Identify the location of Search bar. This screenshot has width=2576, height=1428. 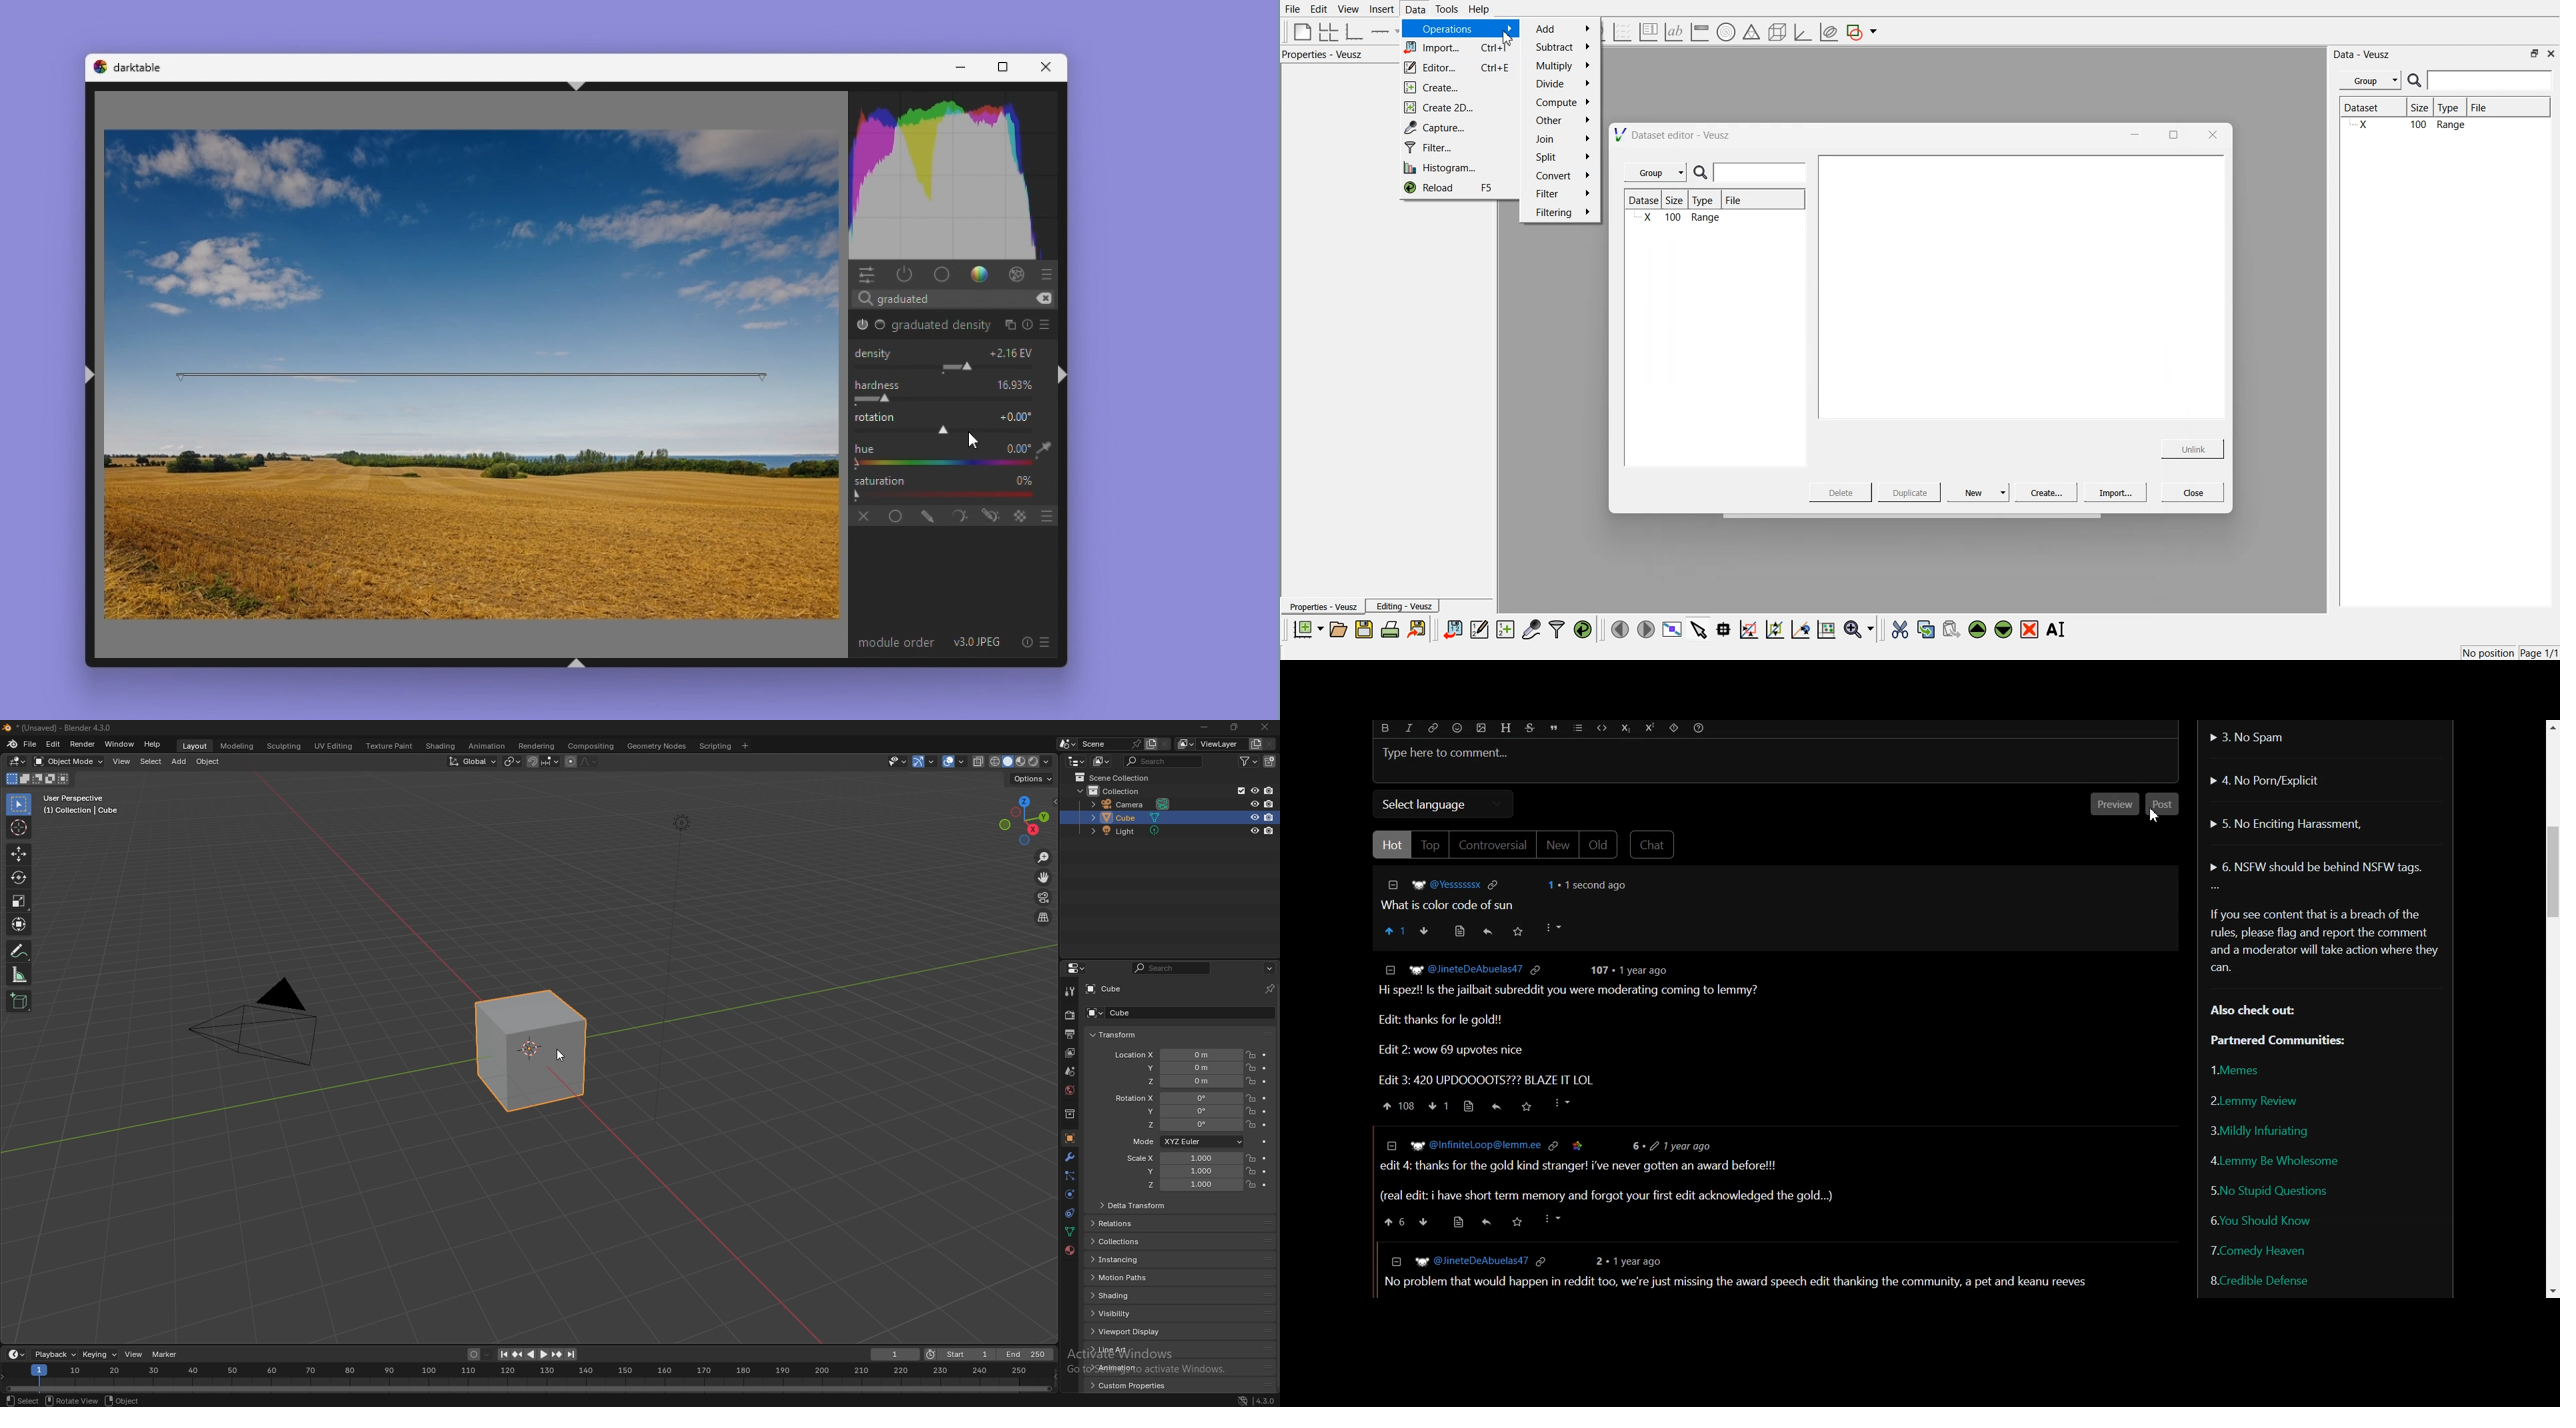
(958, 297).